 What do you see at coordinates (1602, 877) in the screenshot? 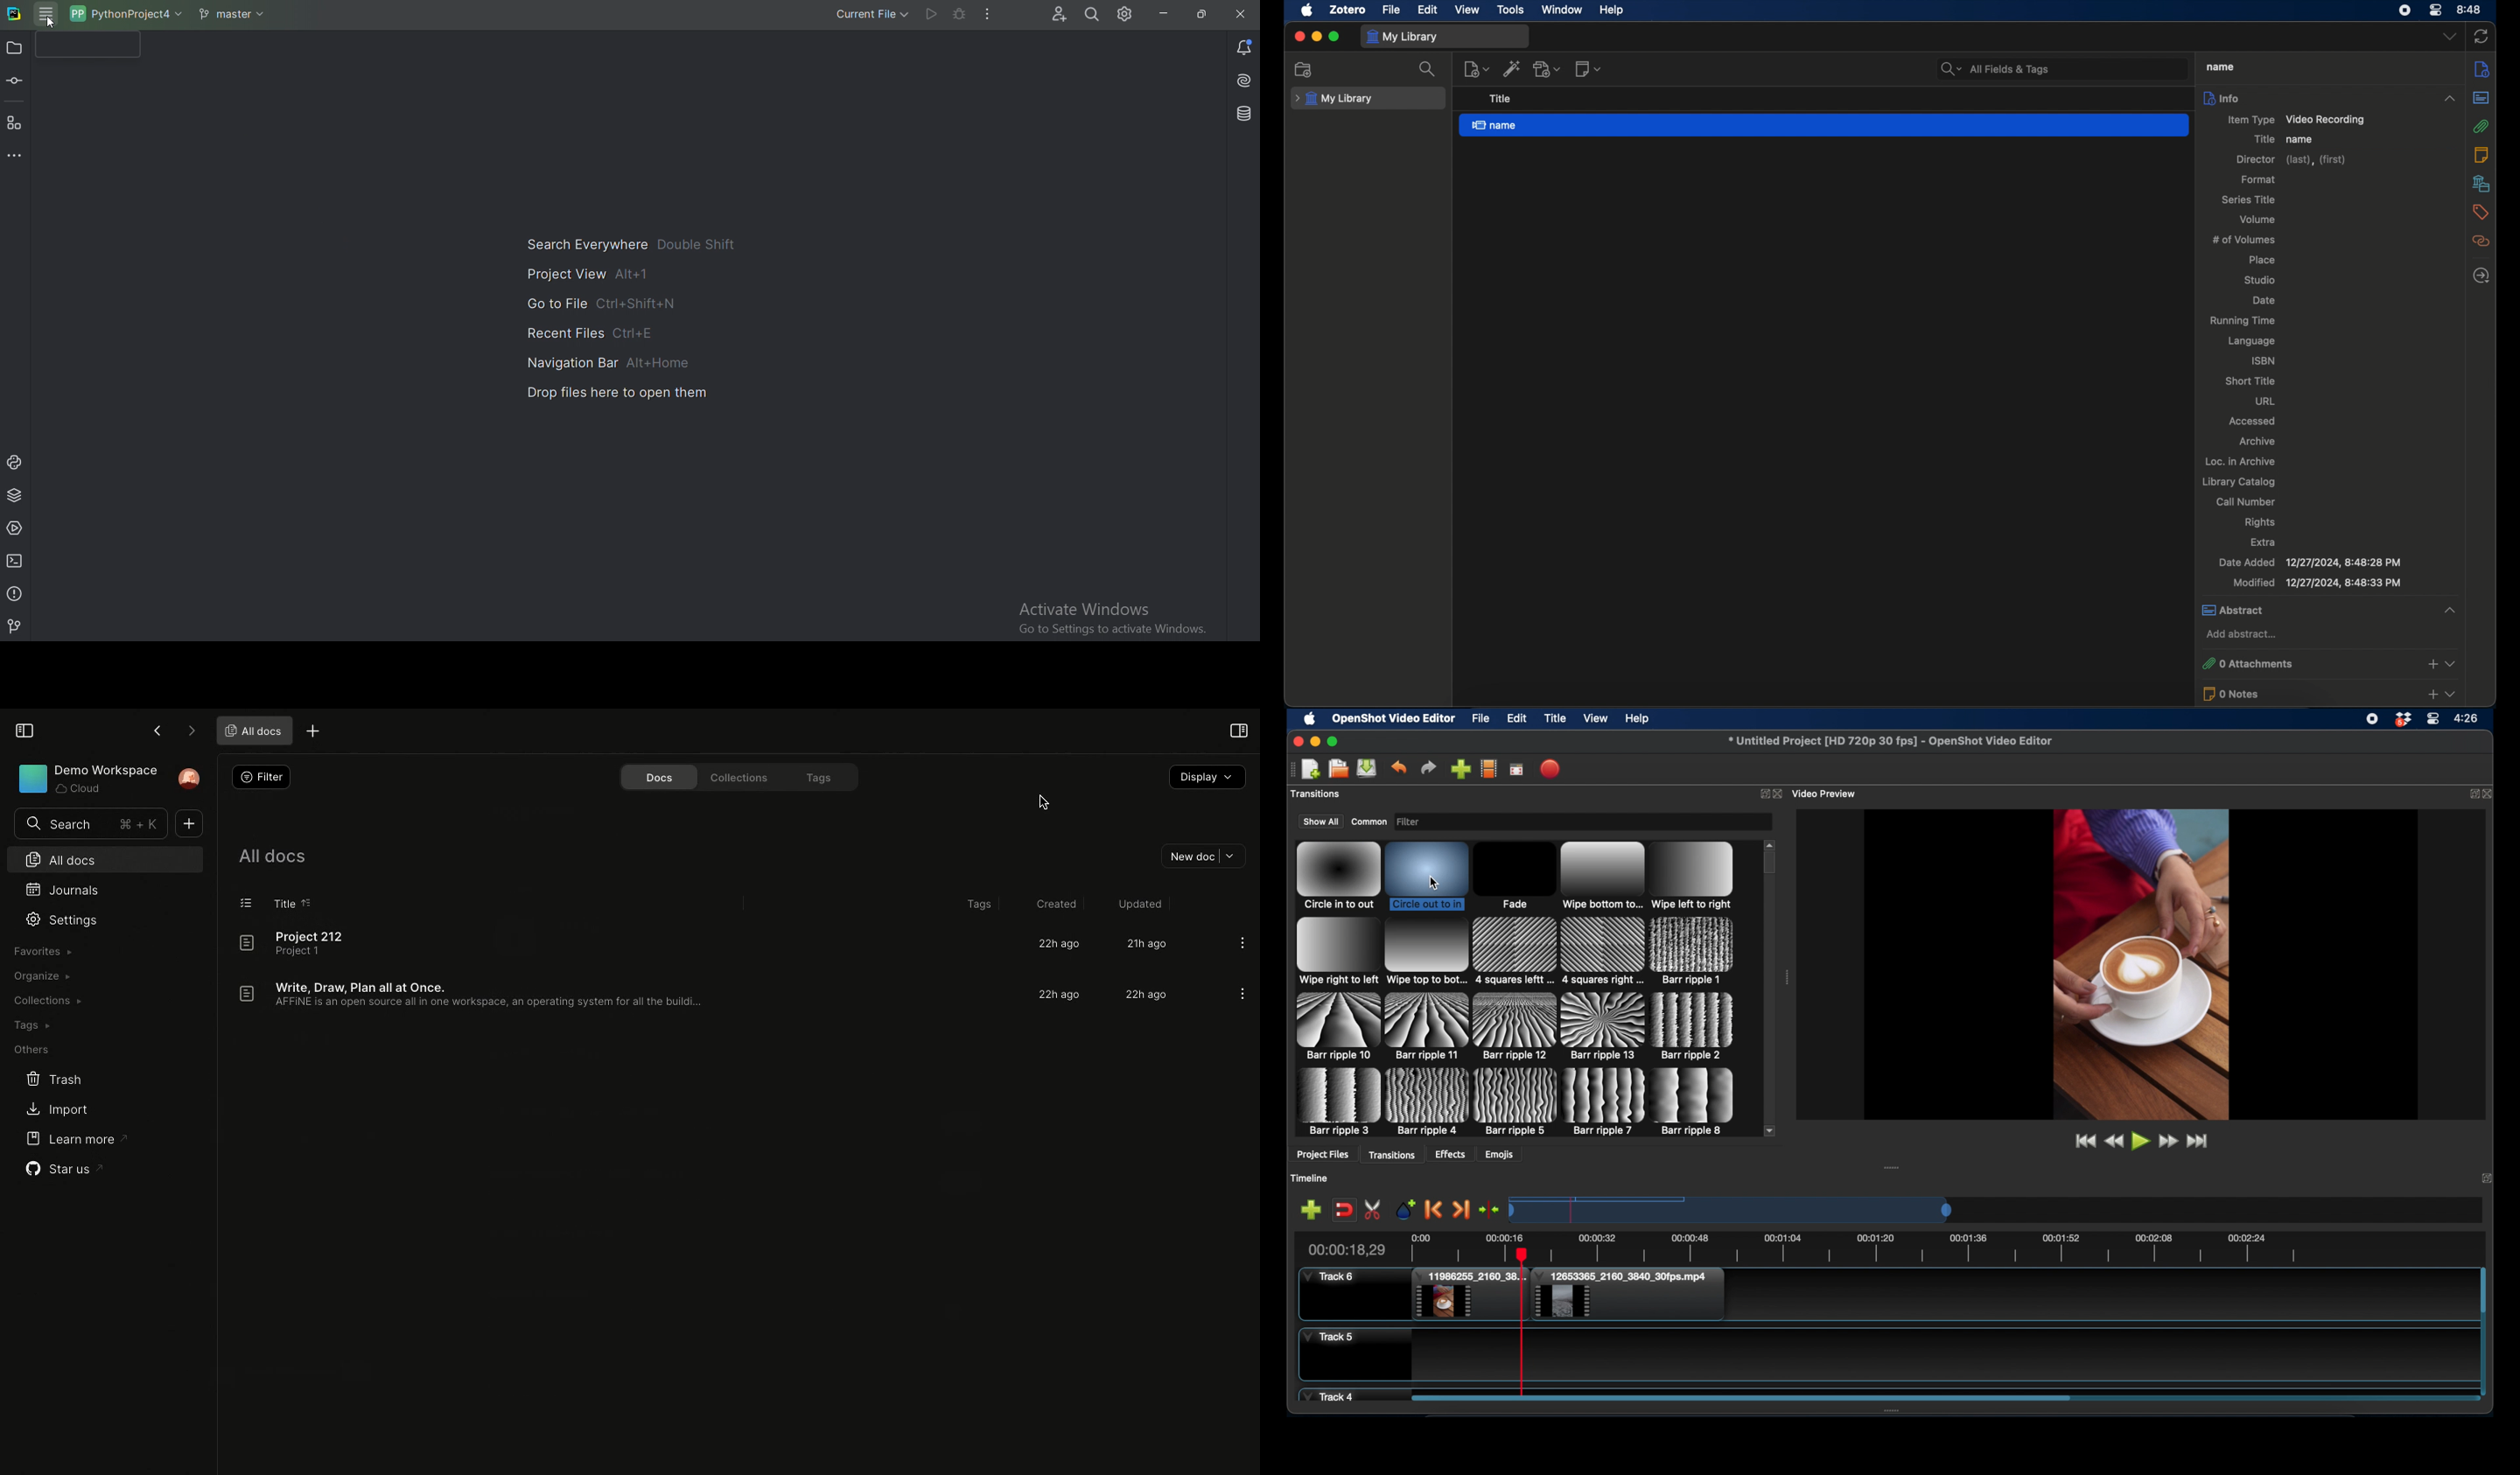
I see `transition` at bounding box center [1602, 877].